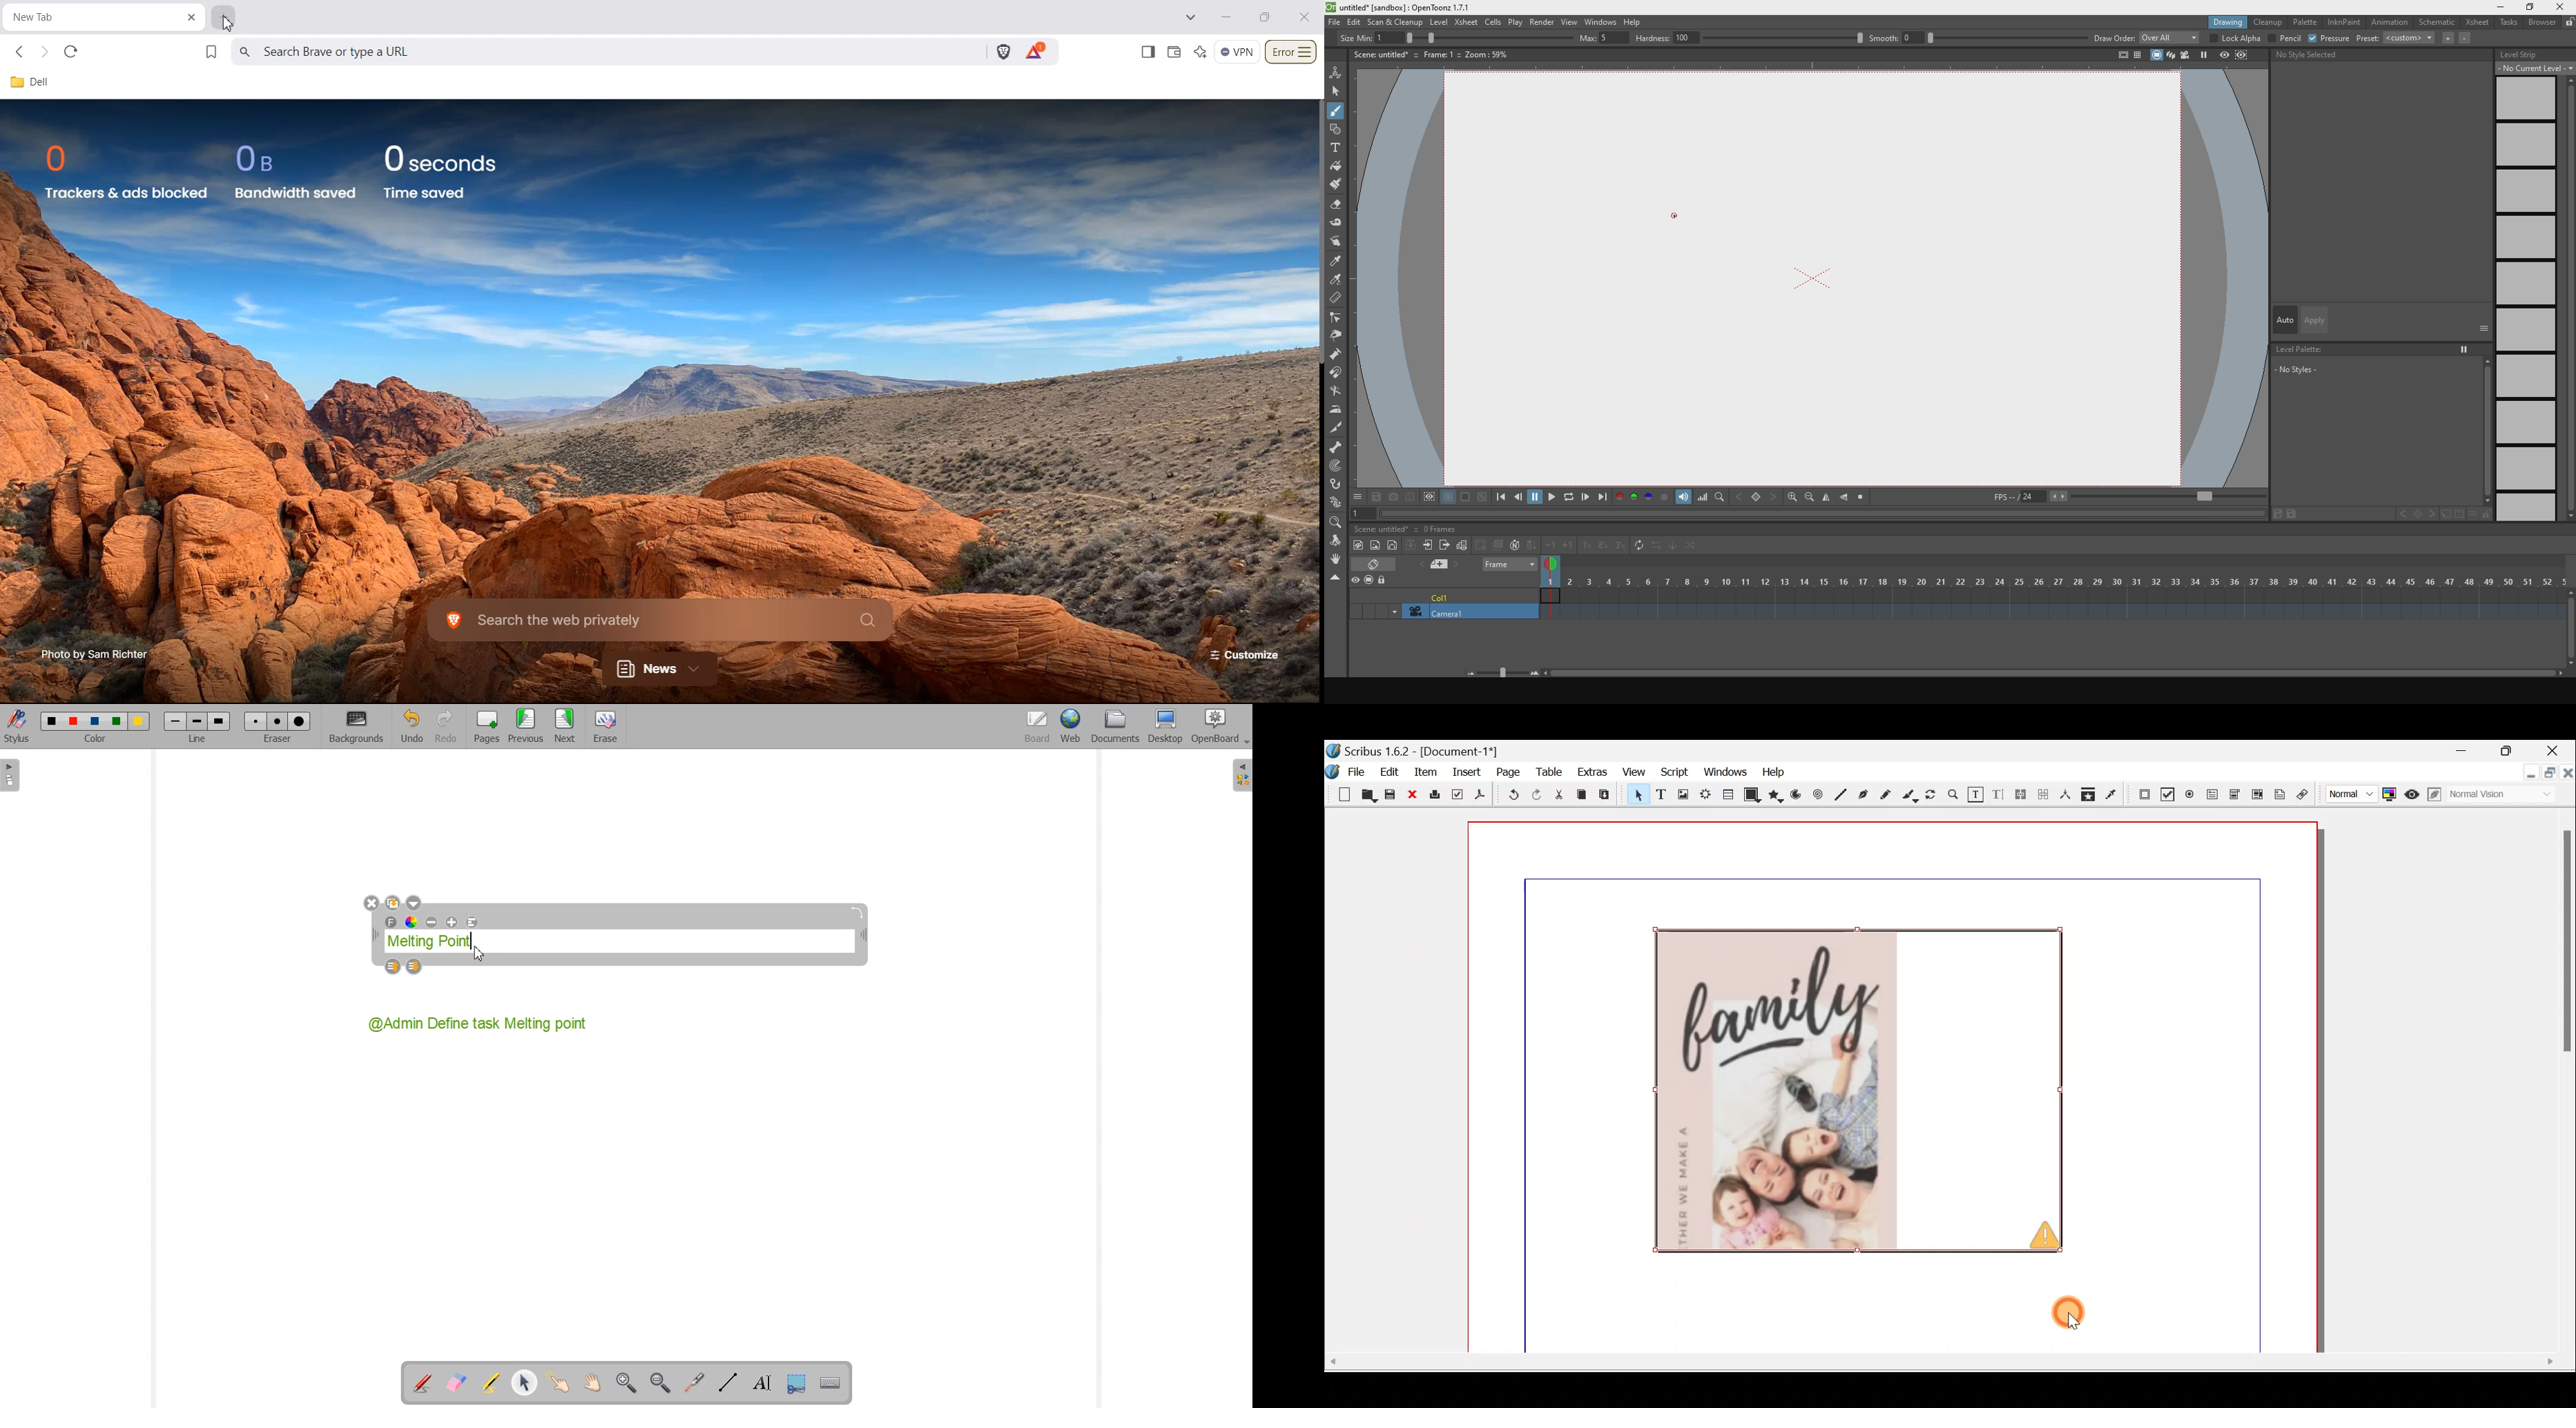 This screenshot has width=2576, height=1428. Describe the element at coordinates (2554, 752) in the screenshot. I see `Close` at that location.